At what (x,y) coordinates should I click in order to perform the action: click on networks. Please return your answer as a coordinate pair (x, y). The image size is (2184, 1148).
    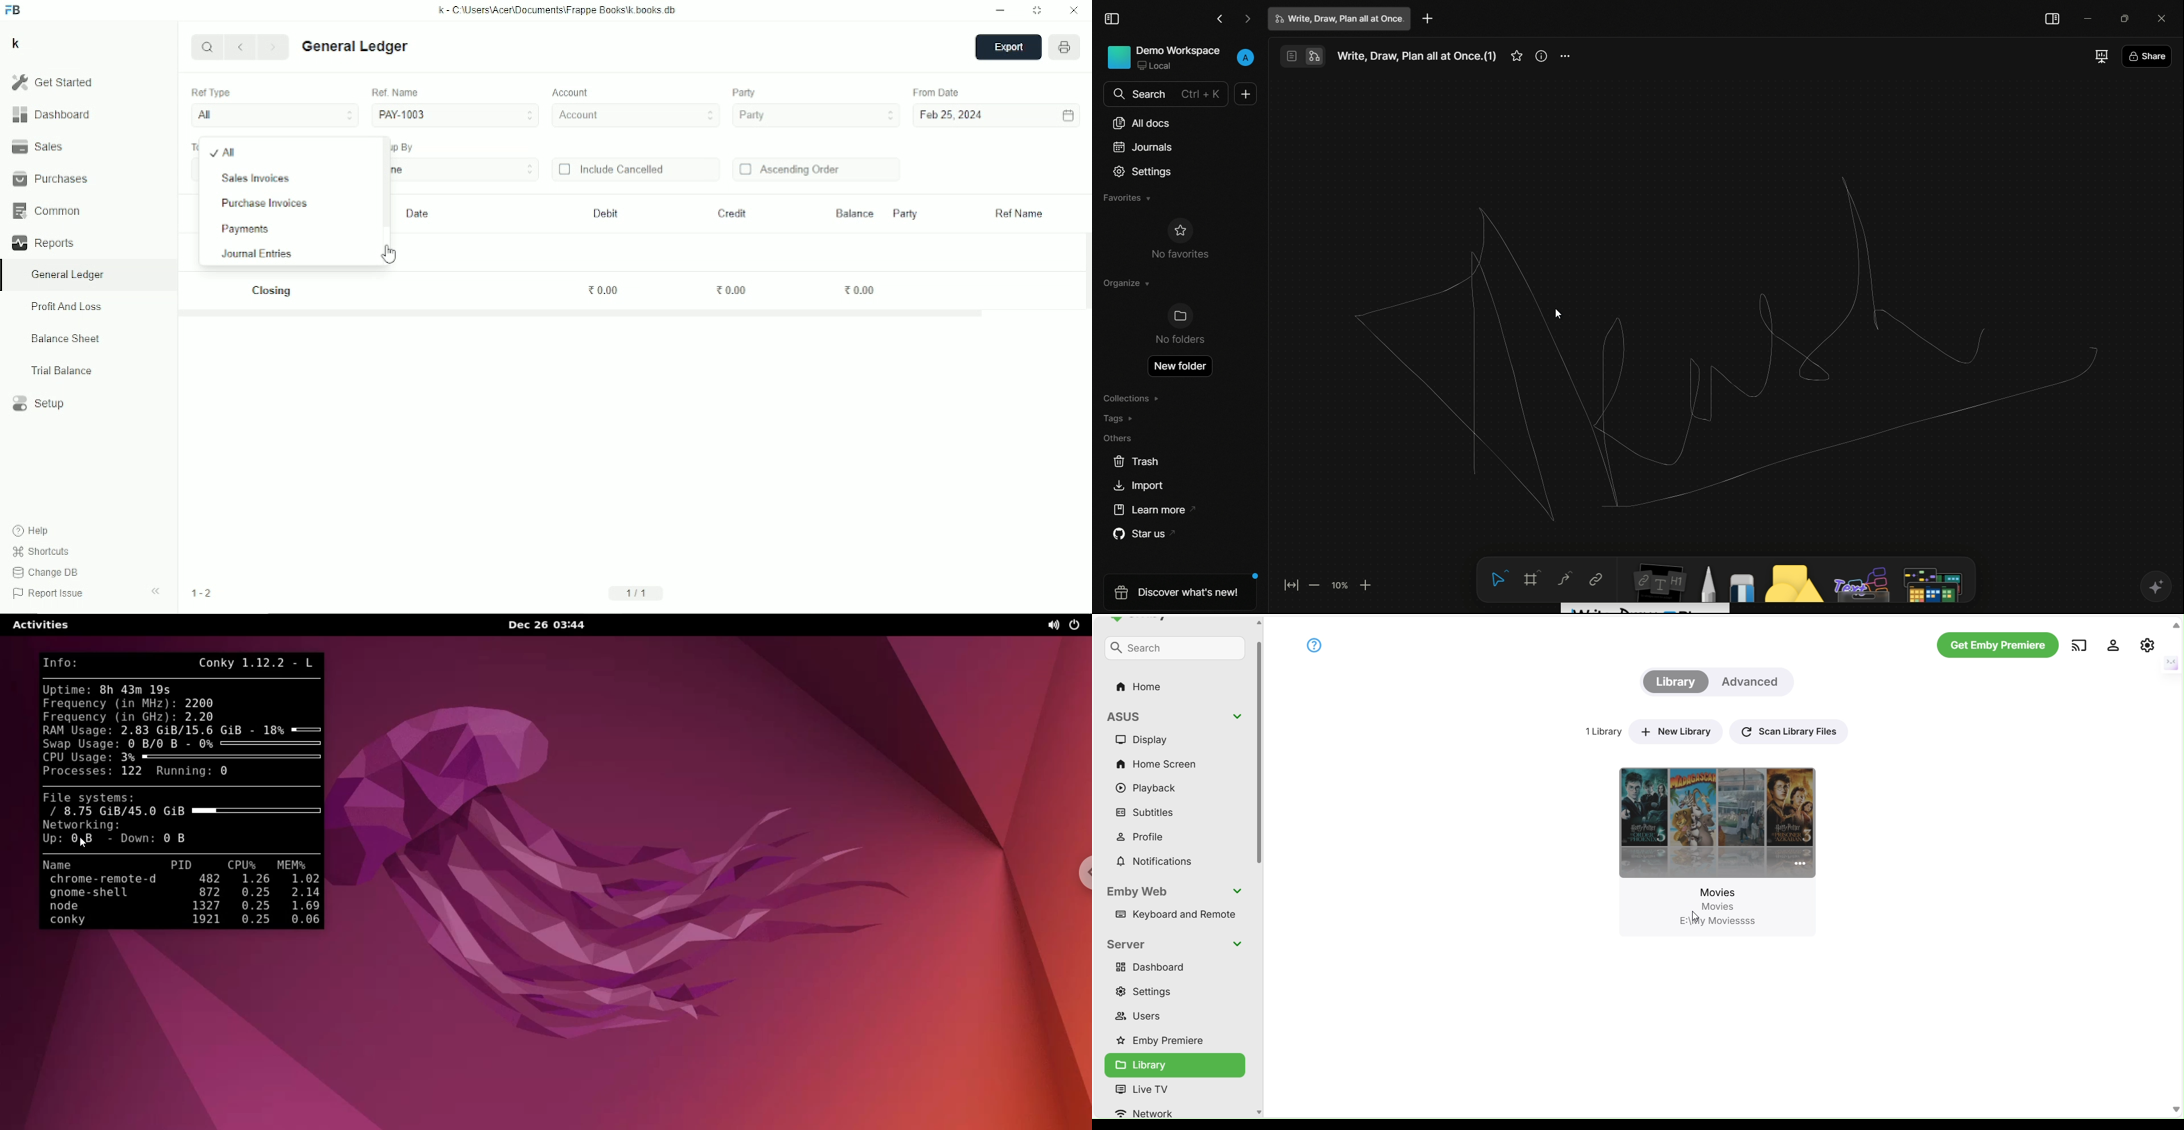
    Looking at the image, I should click on (1160, 1113).